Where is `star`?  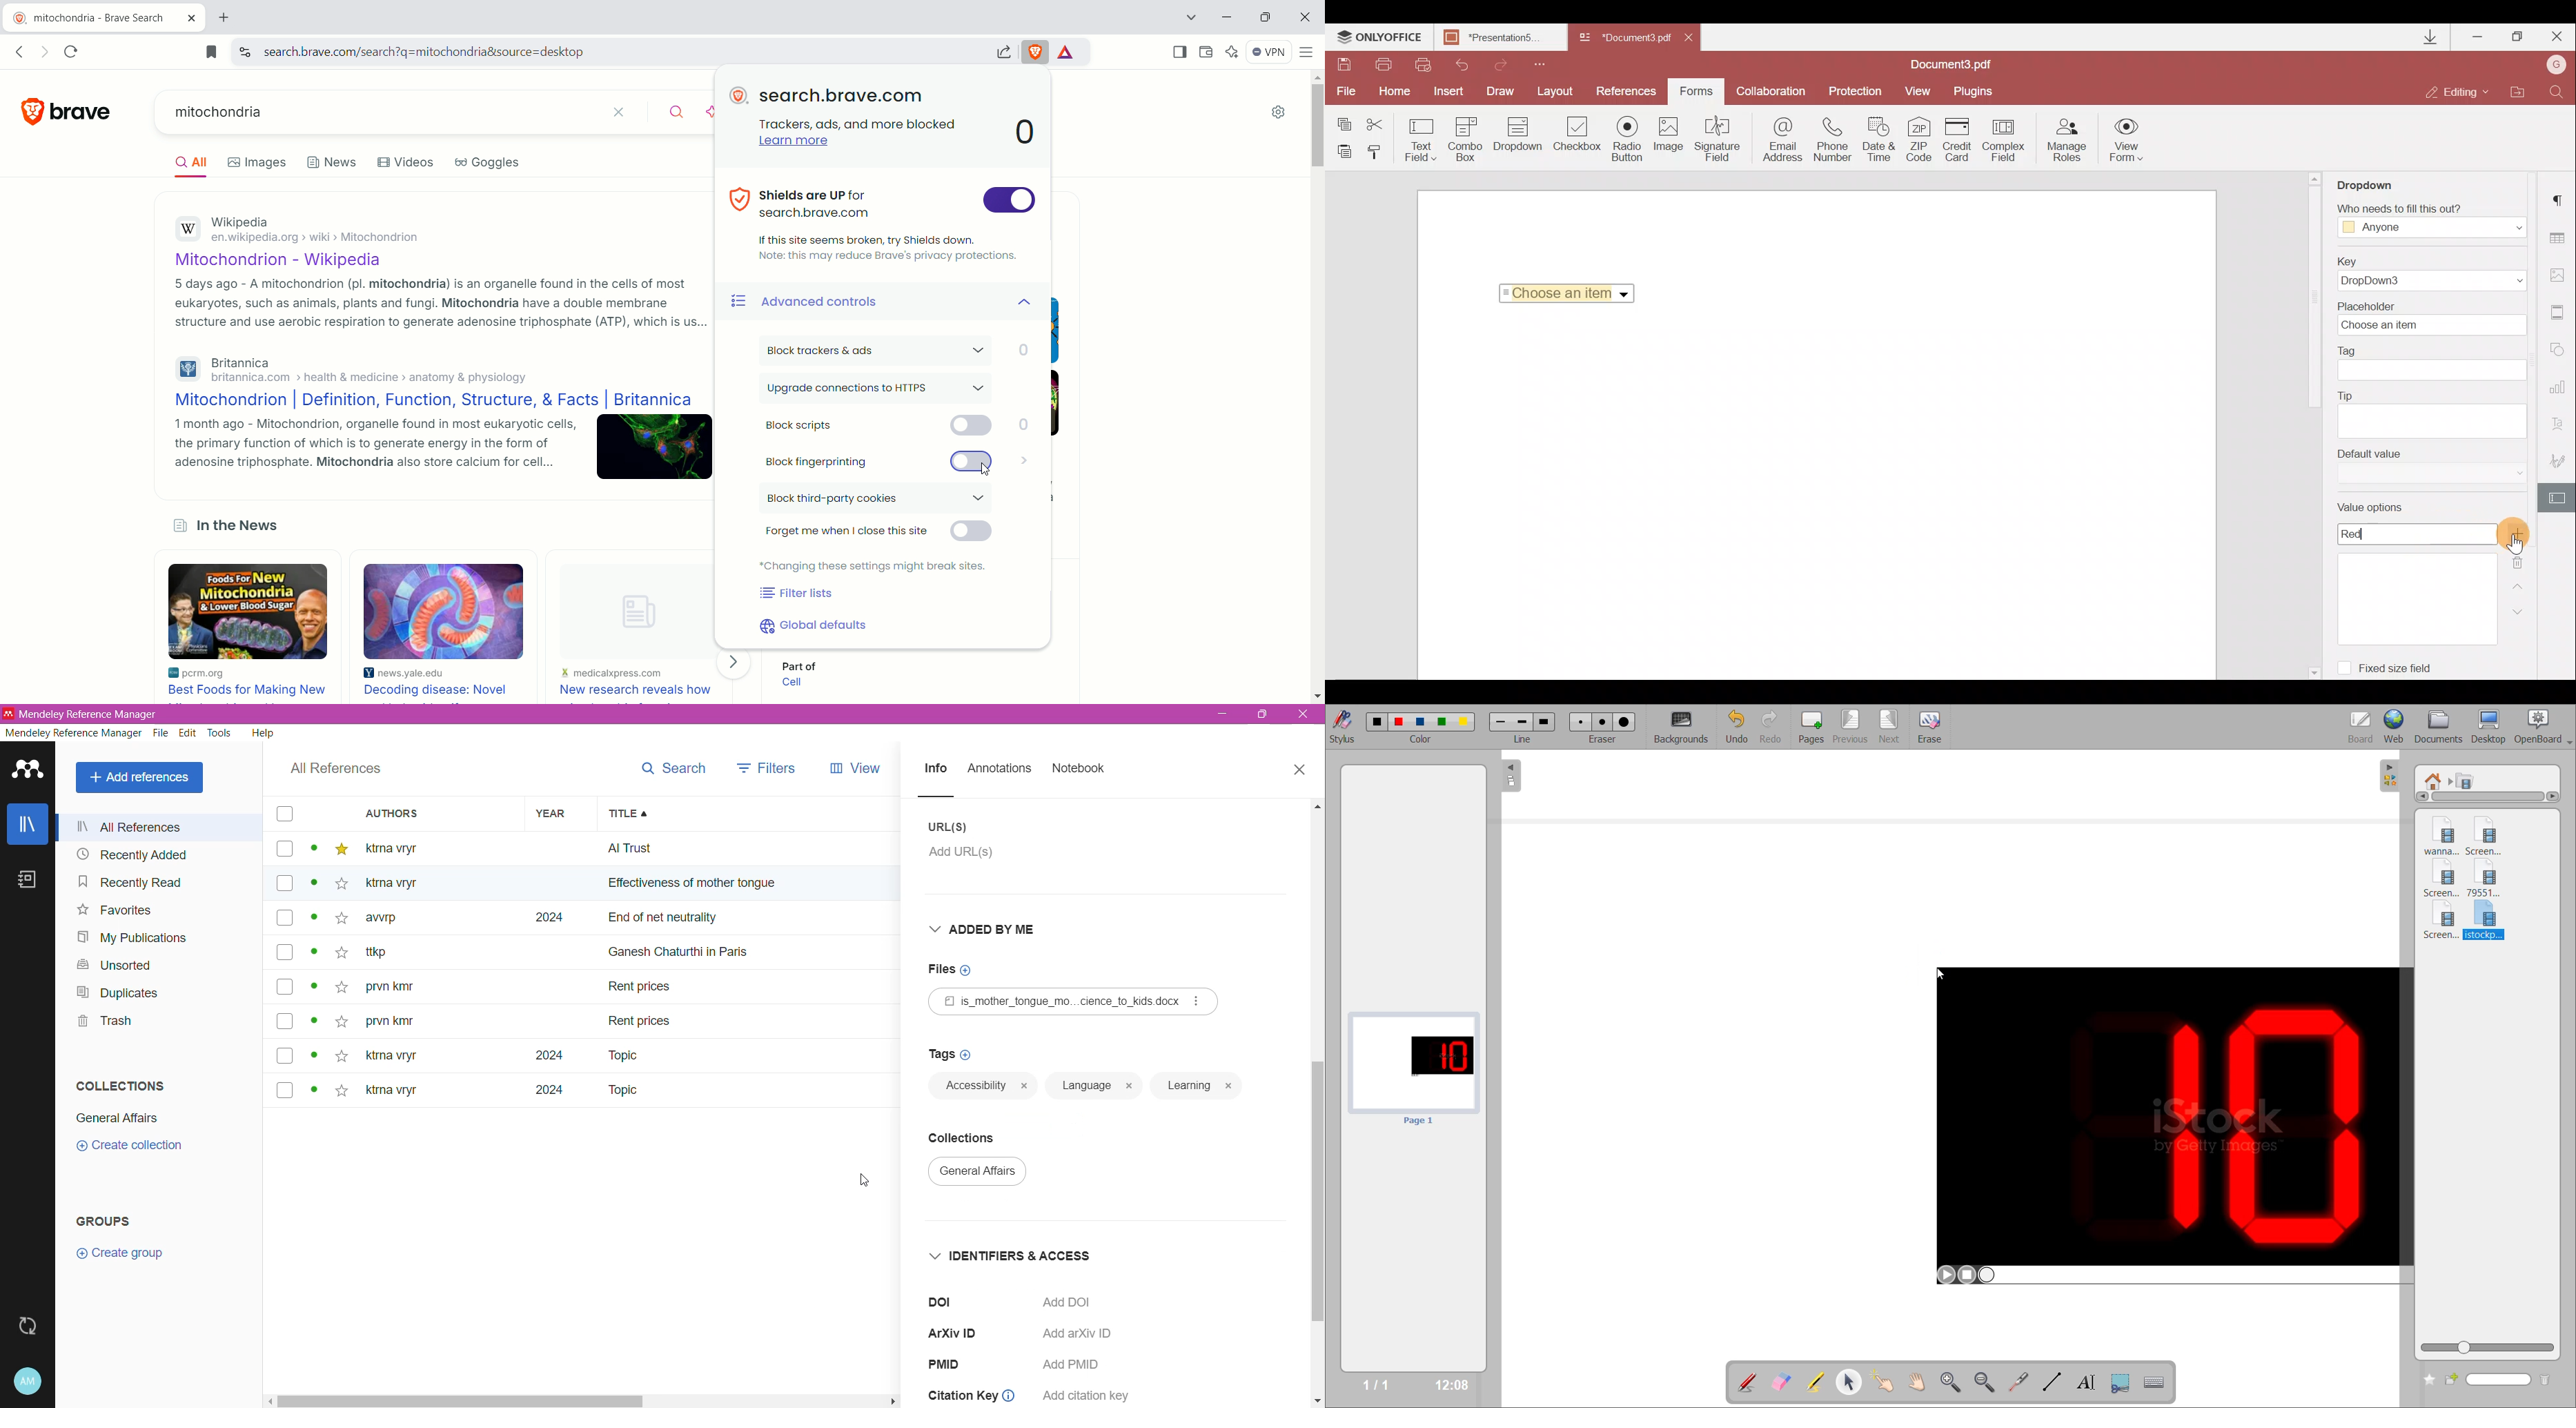 star is located at coordinates (338, 886).